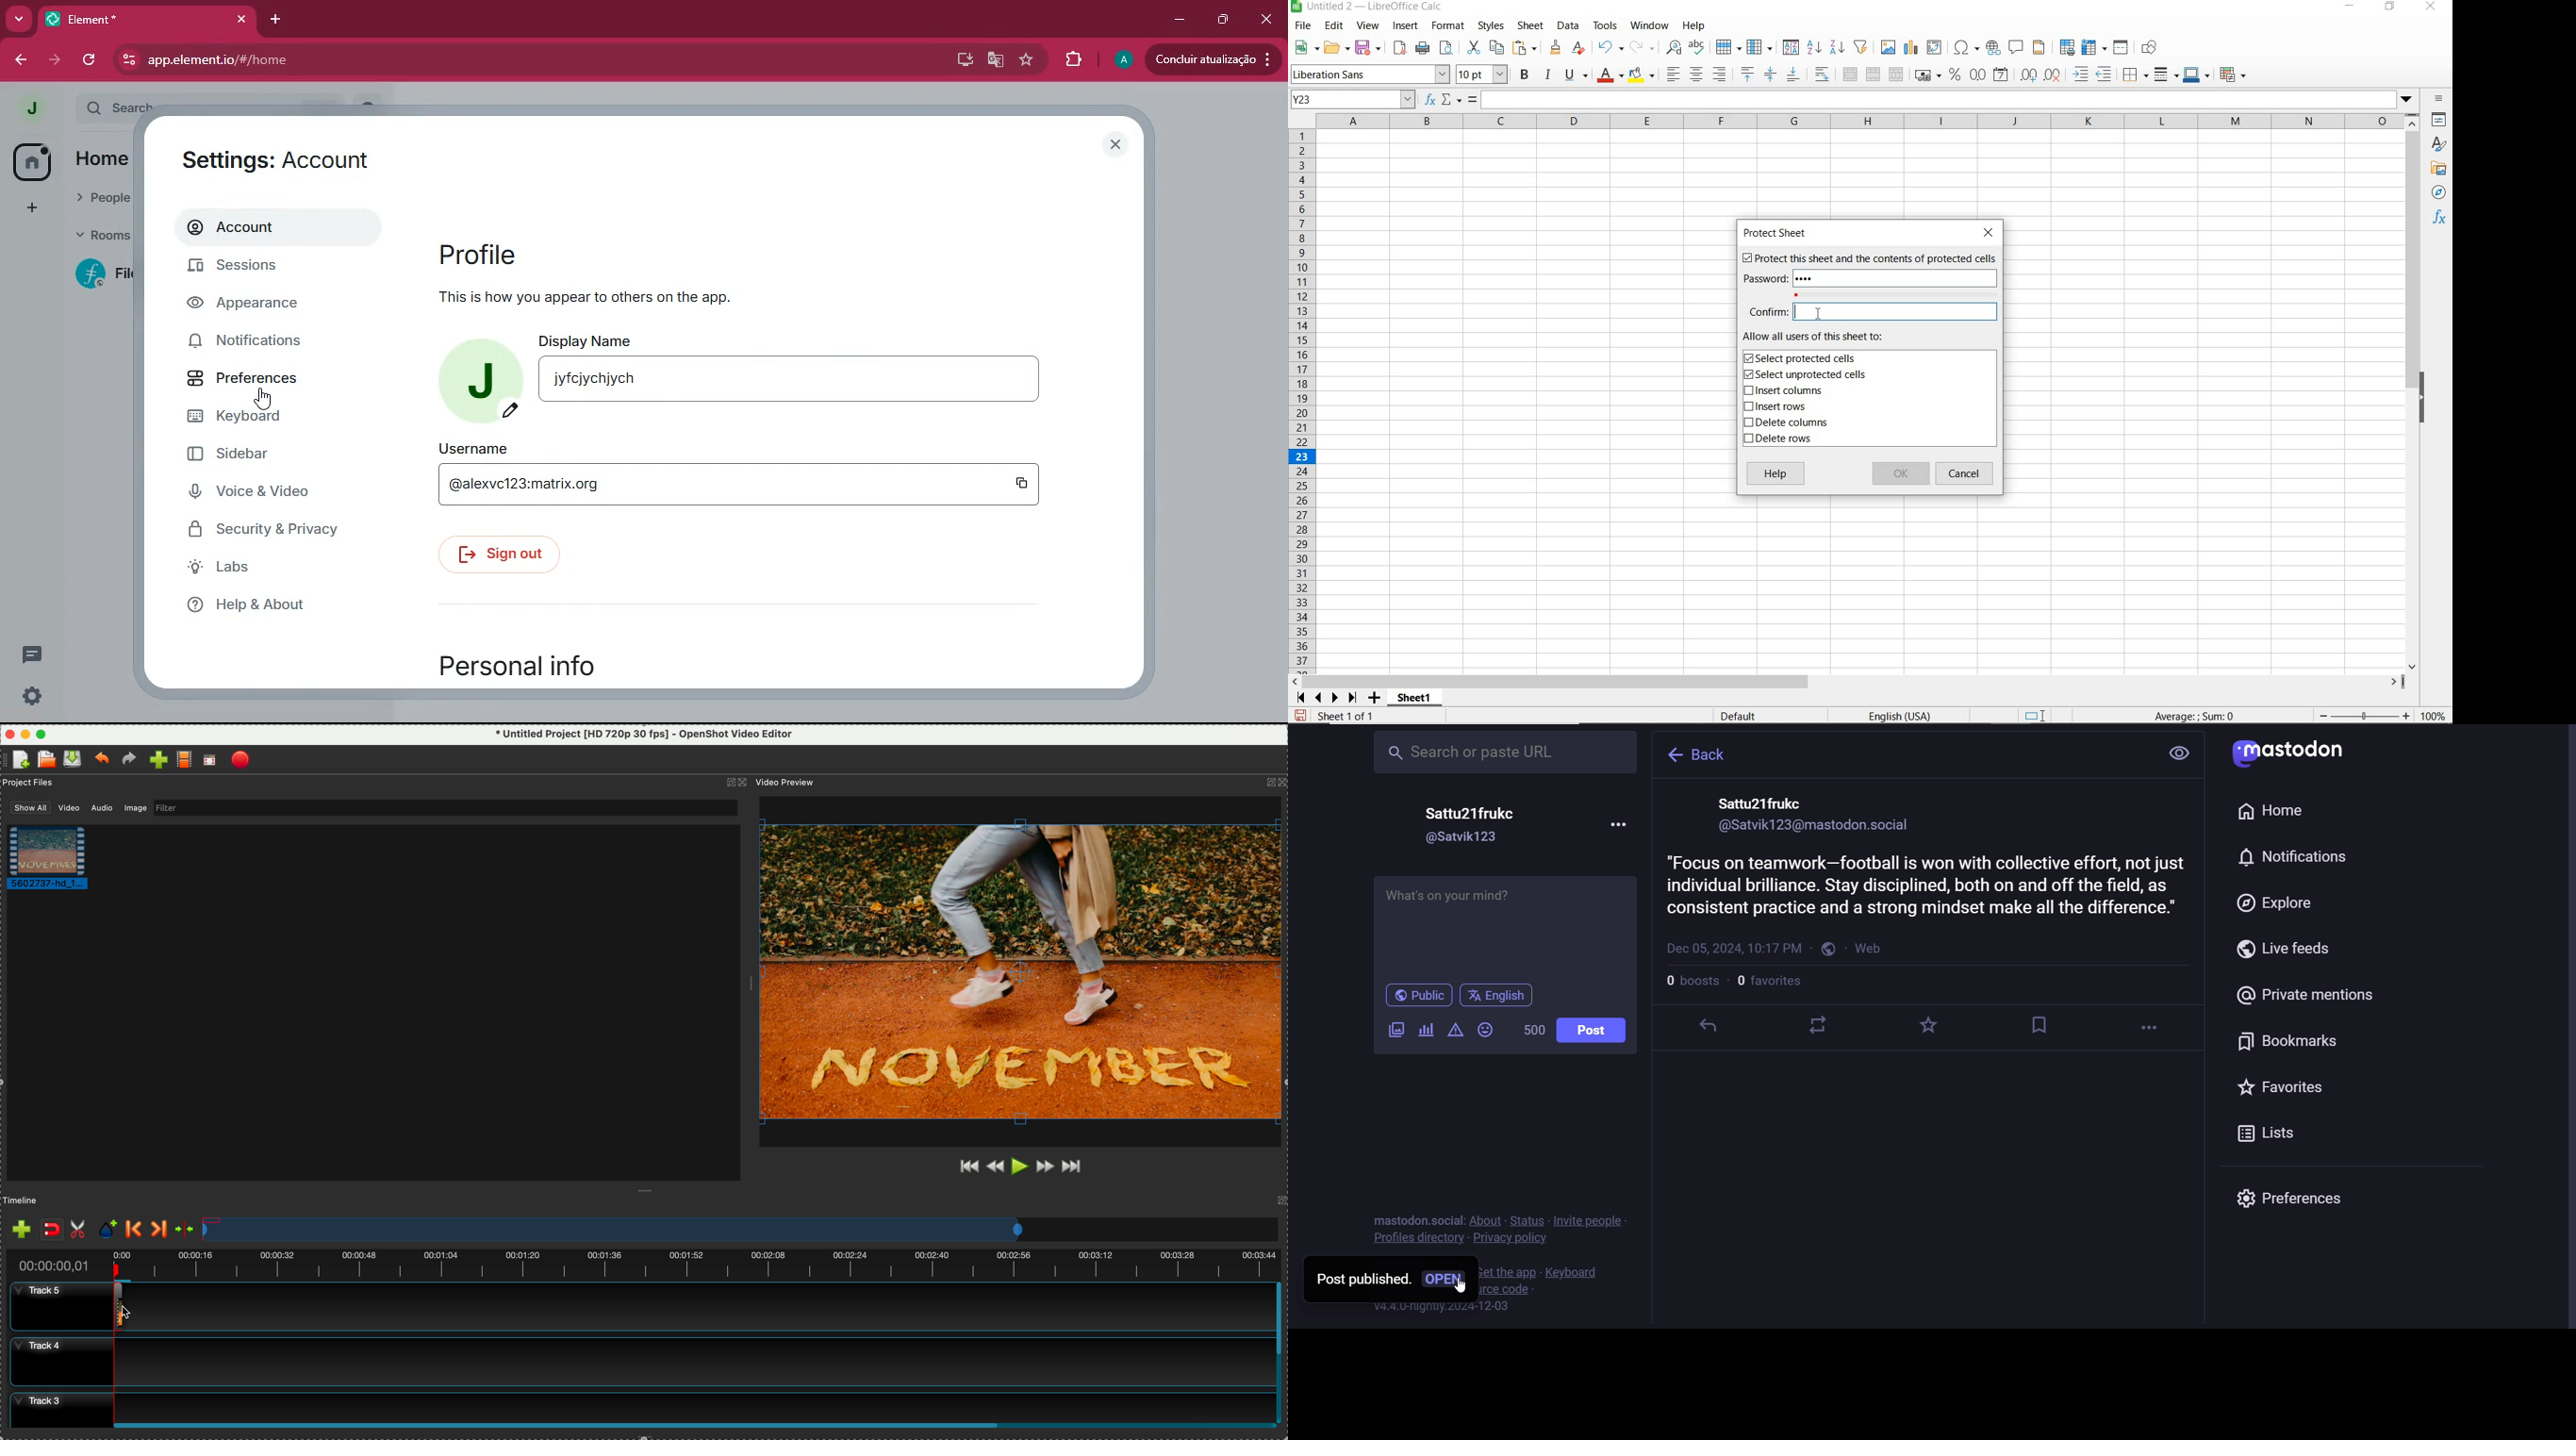 This screenshot has width=2576, height=1456. Describe the element at coordinates (1530, 1032) in the screenshot. I see `word limit` at that location.